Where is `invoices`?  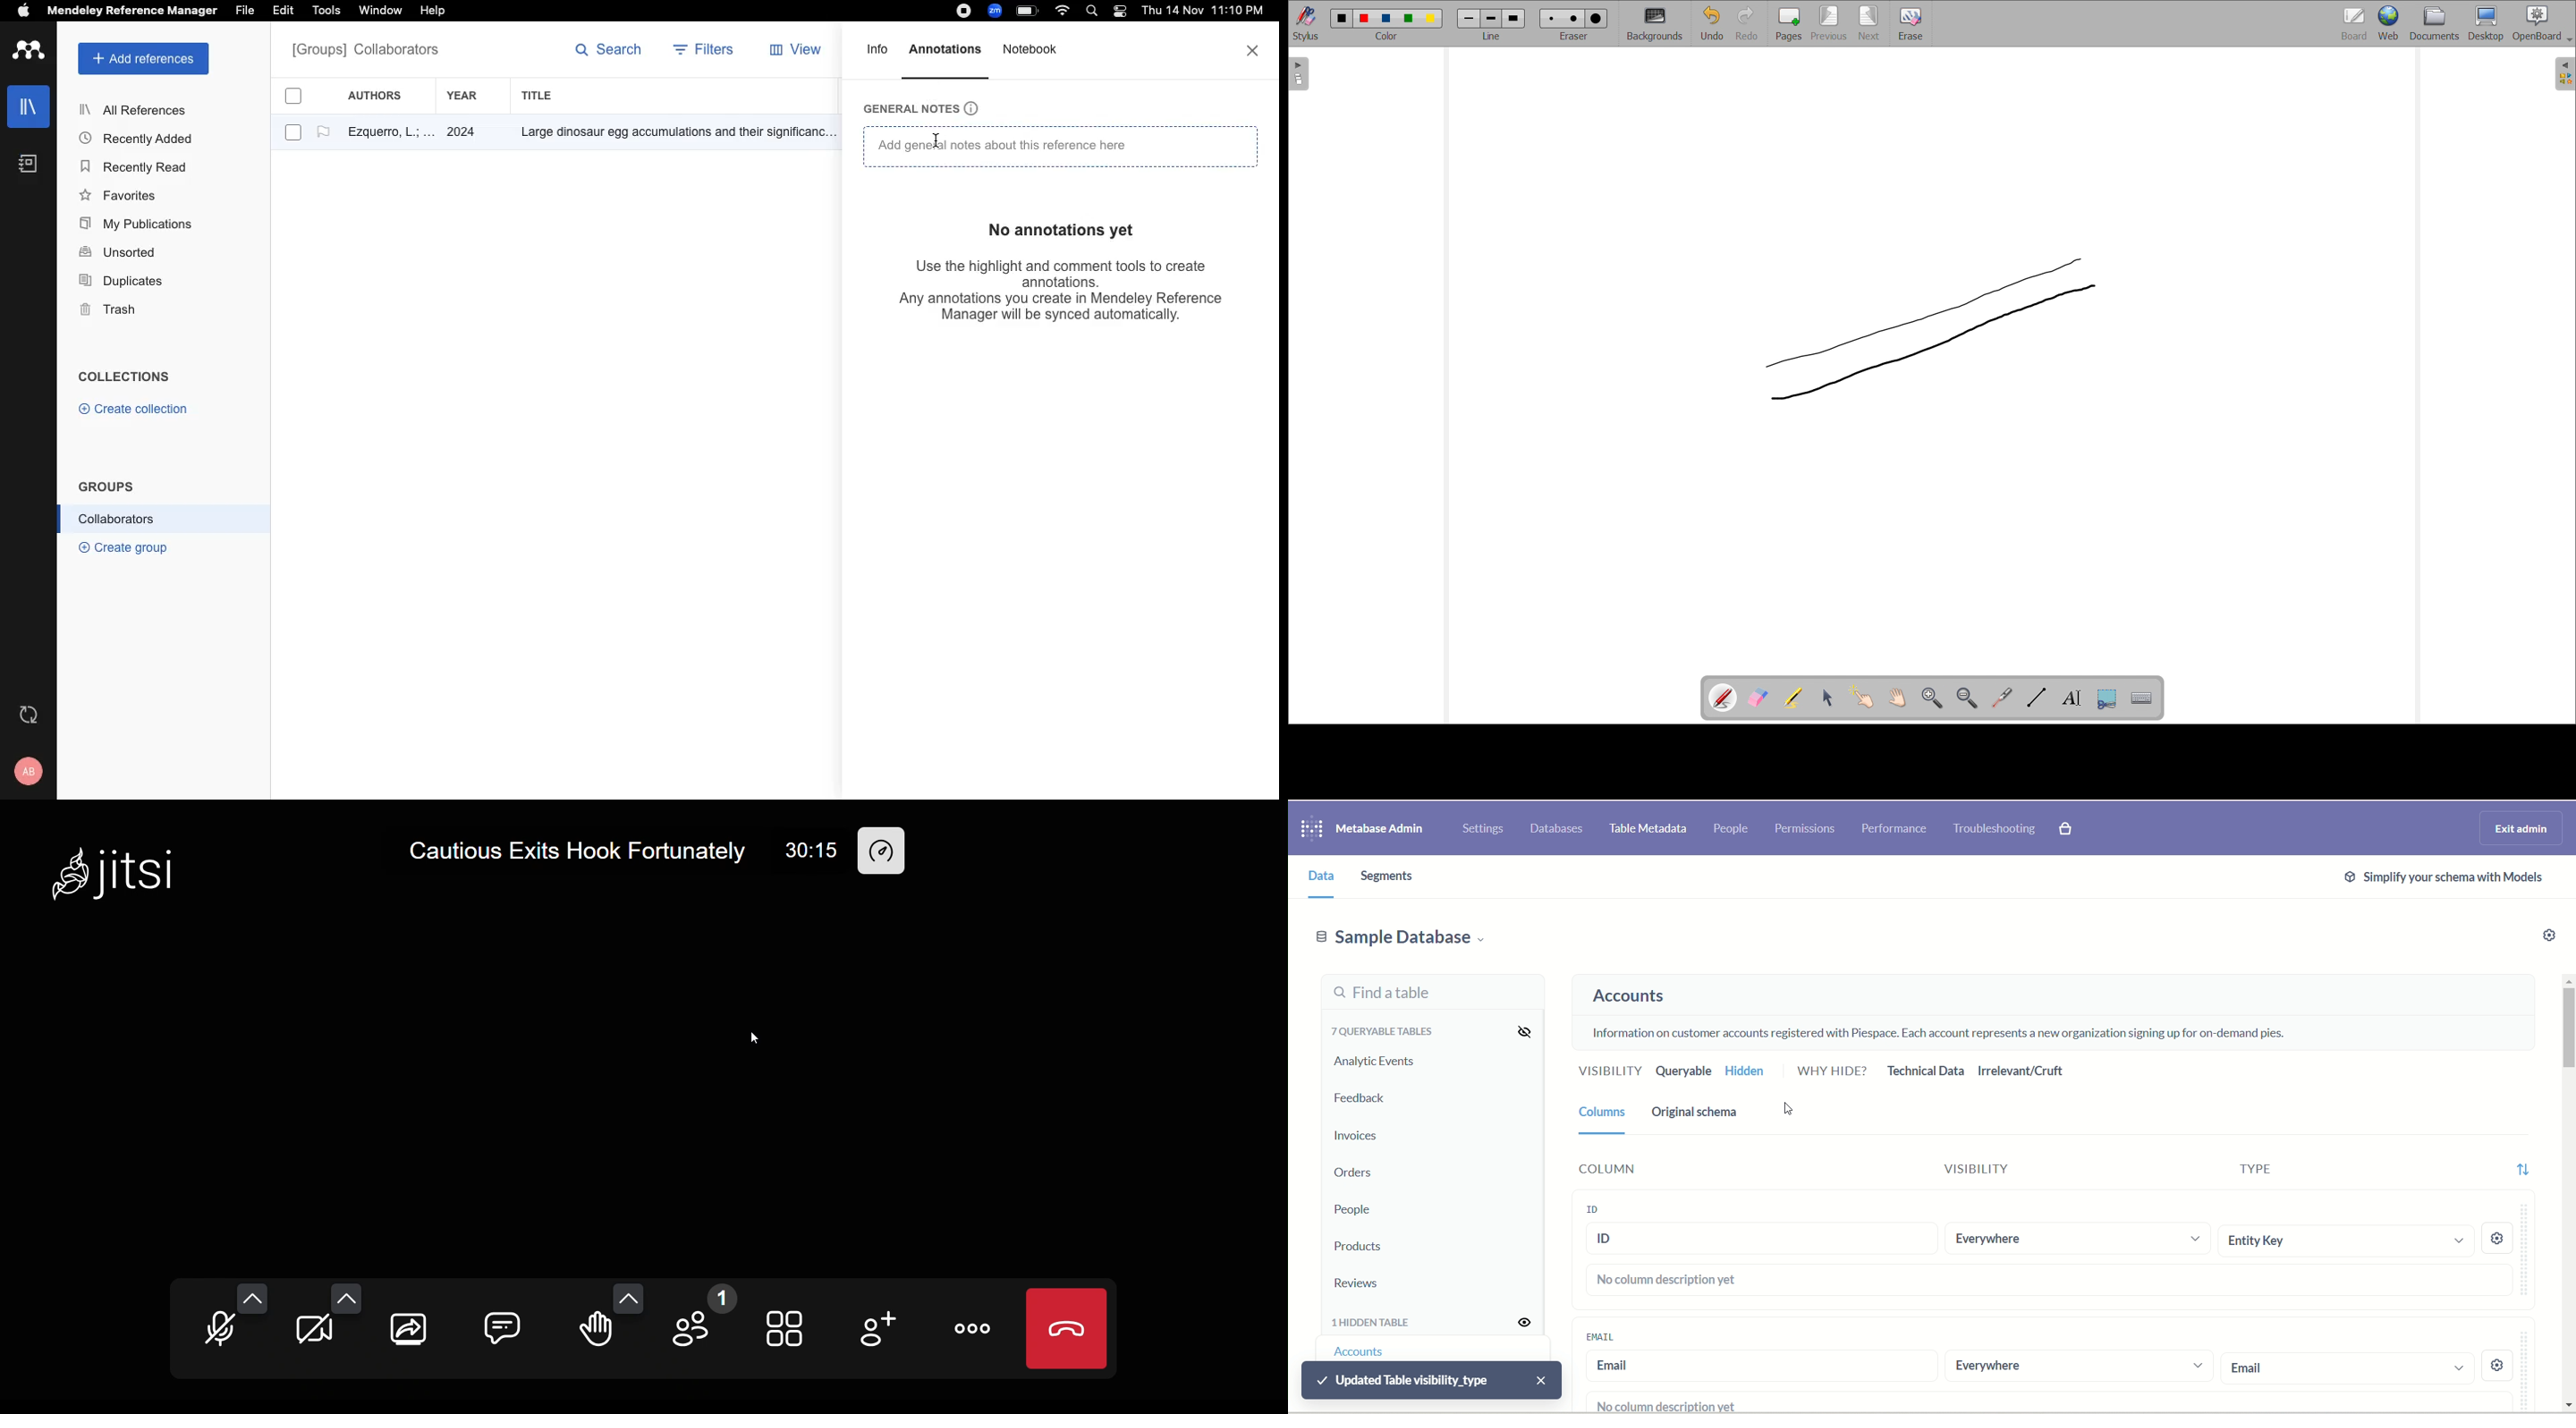
invoices is located at coordinates (1361, 1135).